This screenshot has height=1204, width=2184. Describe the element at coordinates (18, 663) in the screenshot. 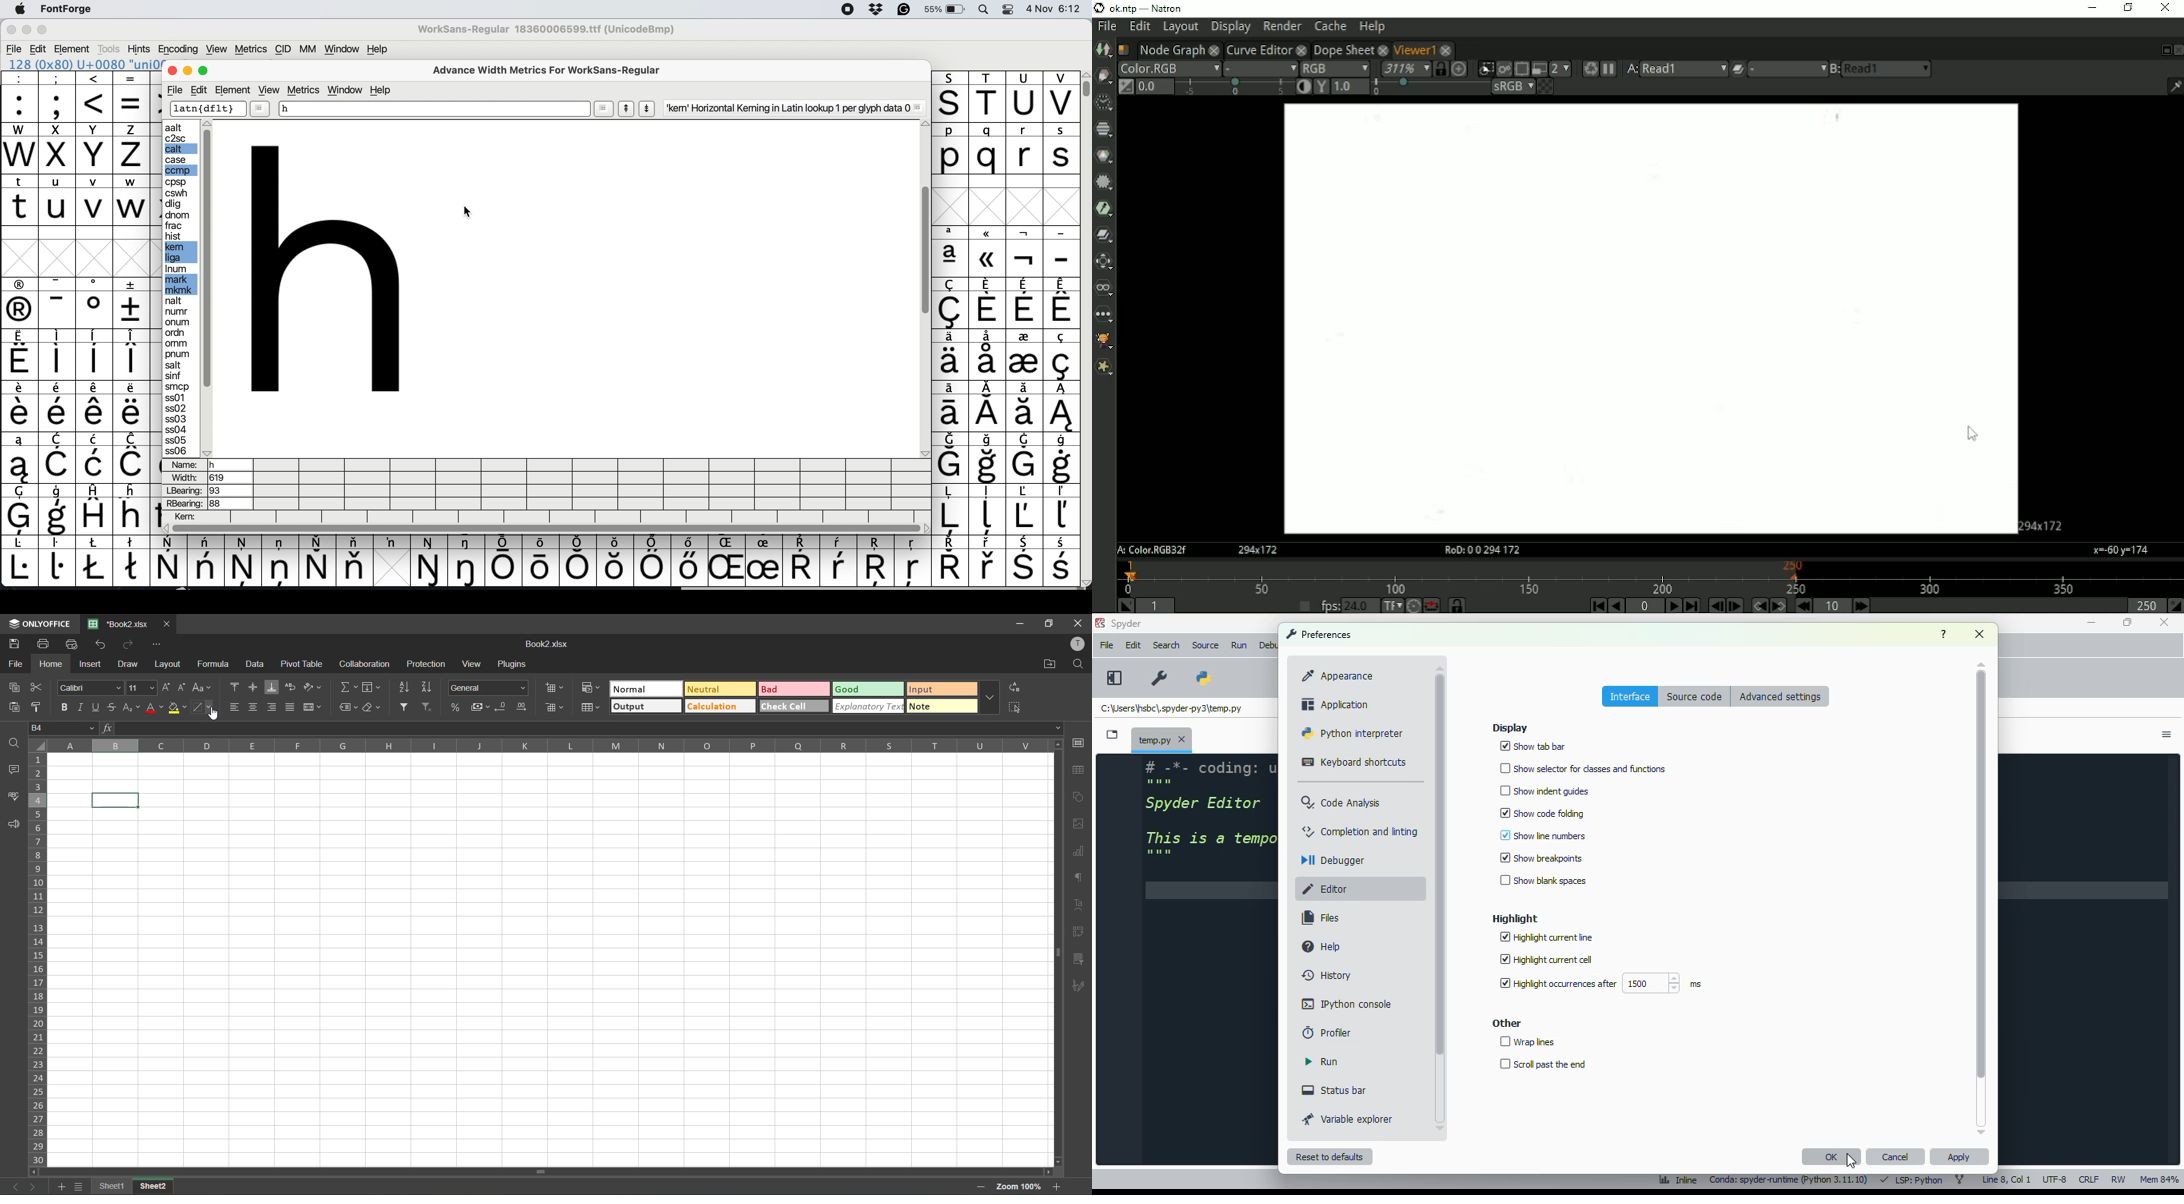

I see `file` at that location.